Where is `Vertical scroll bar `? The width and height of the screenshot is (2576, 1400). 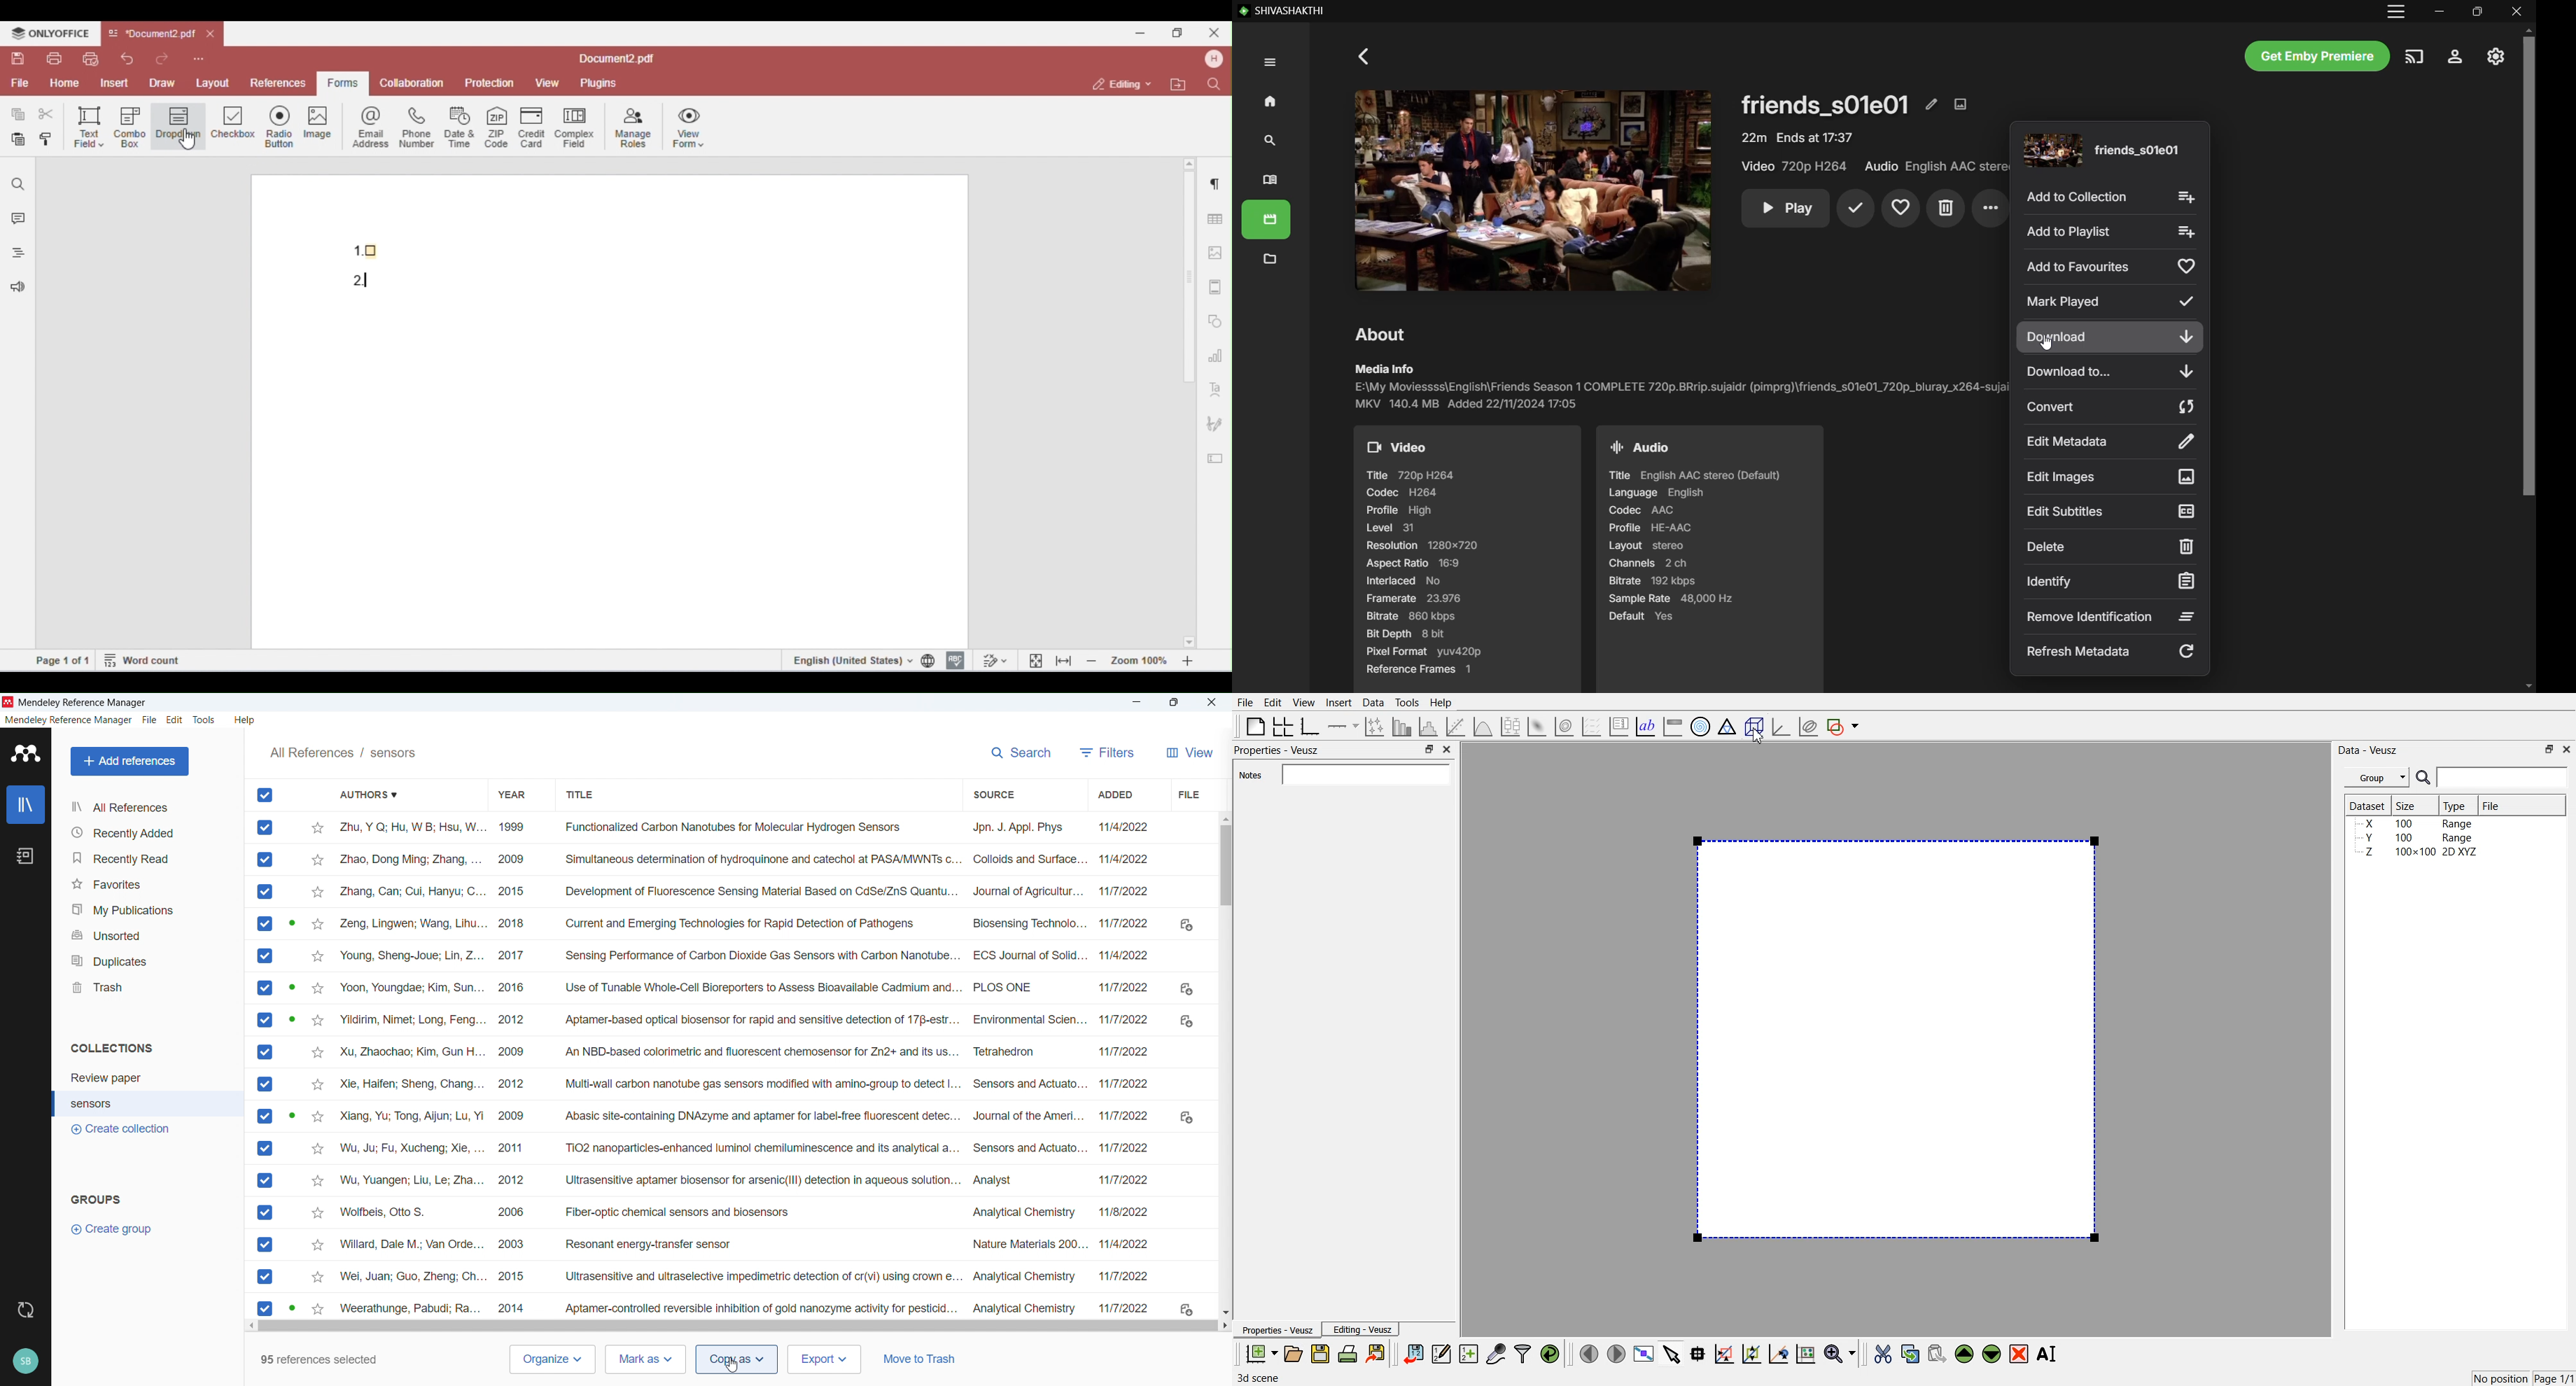 Vertical scroll bar  is located at coordinates (1228, 866).